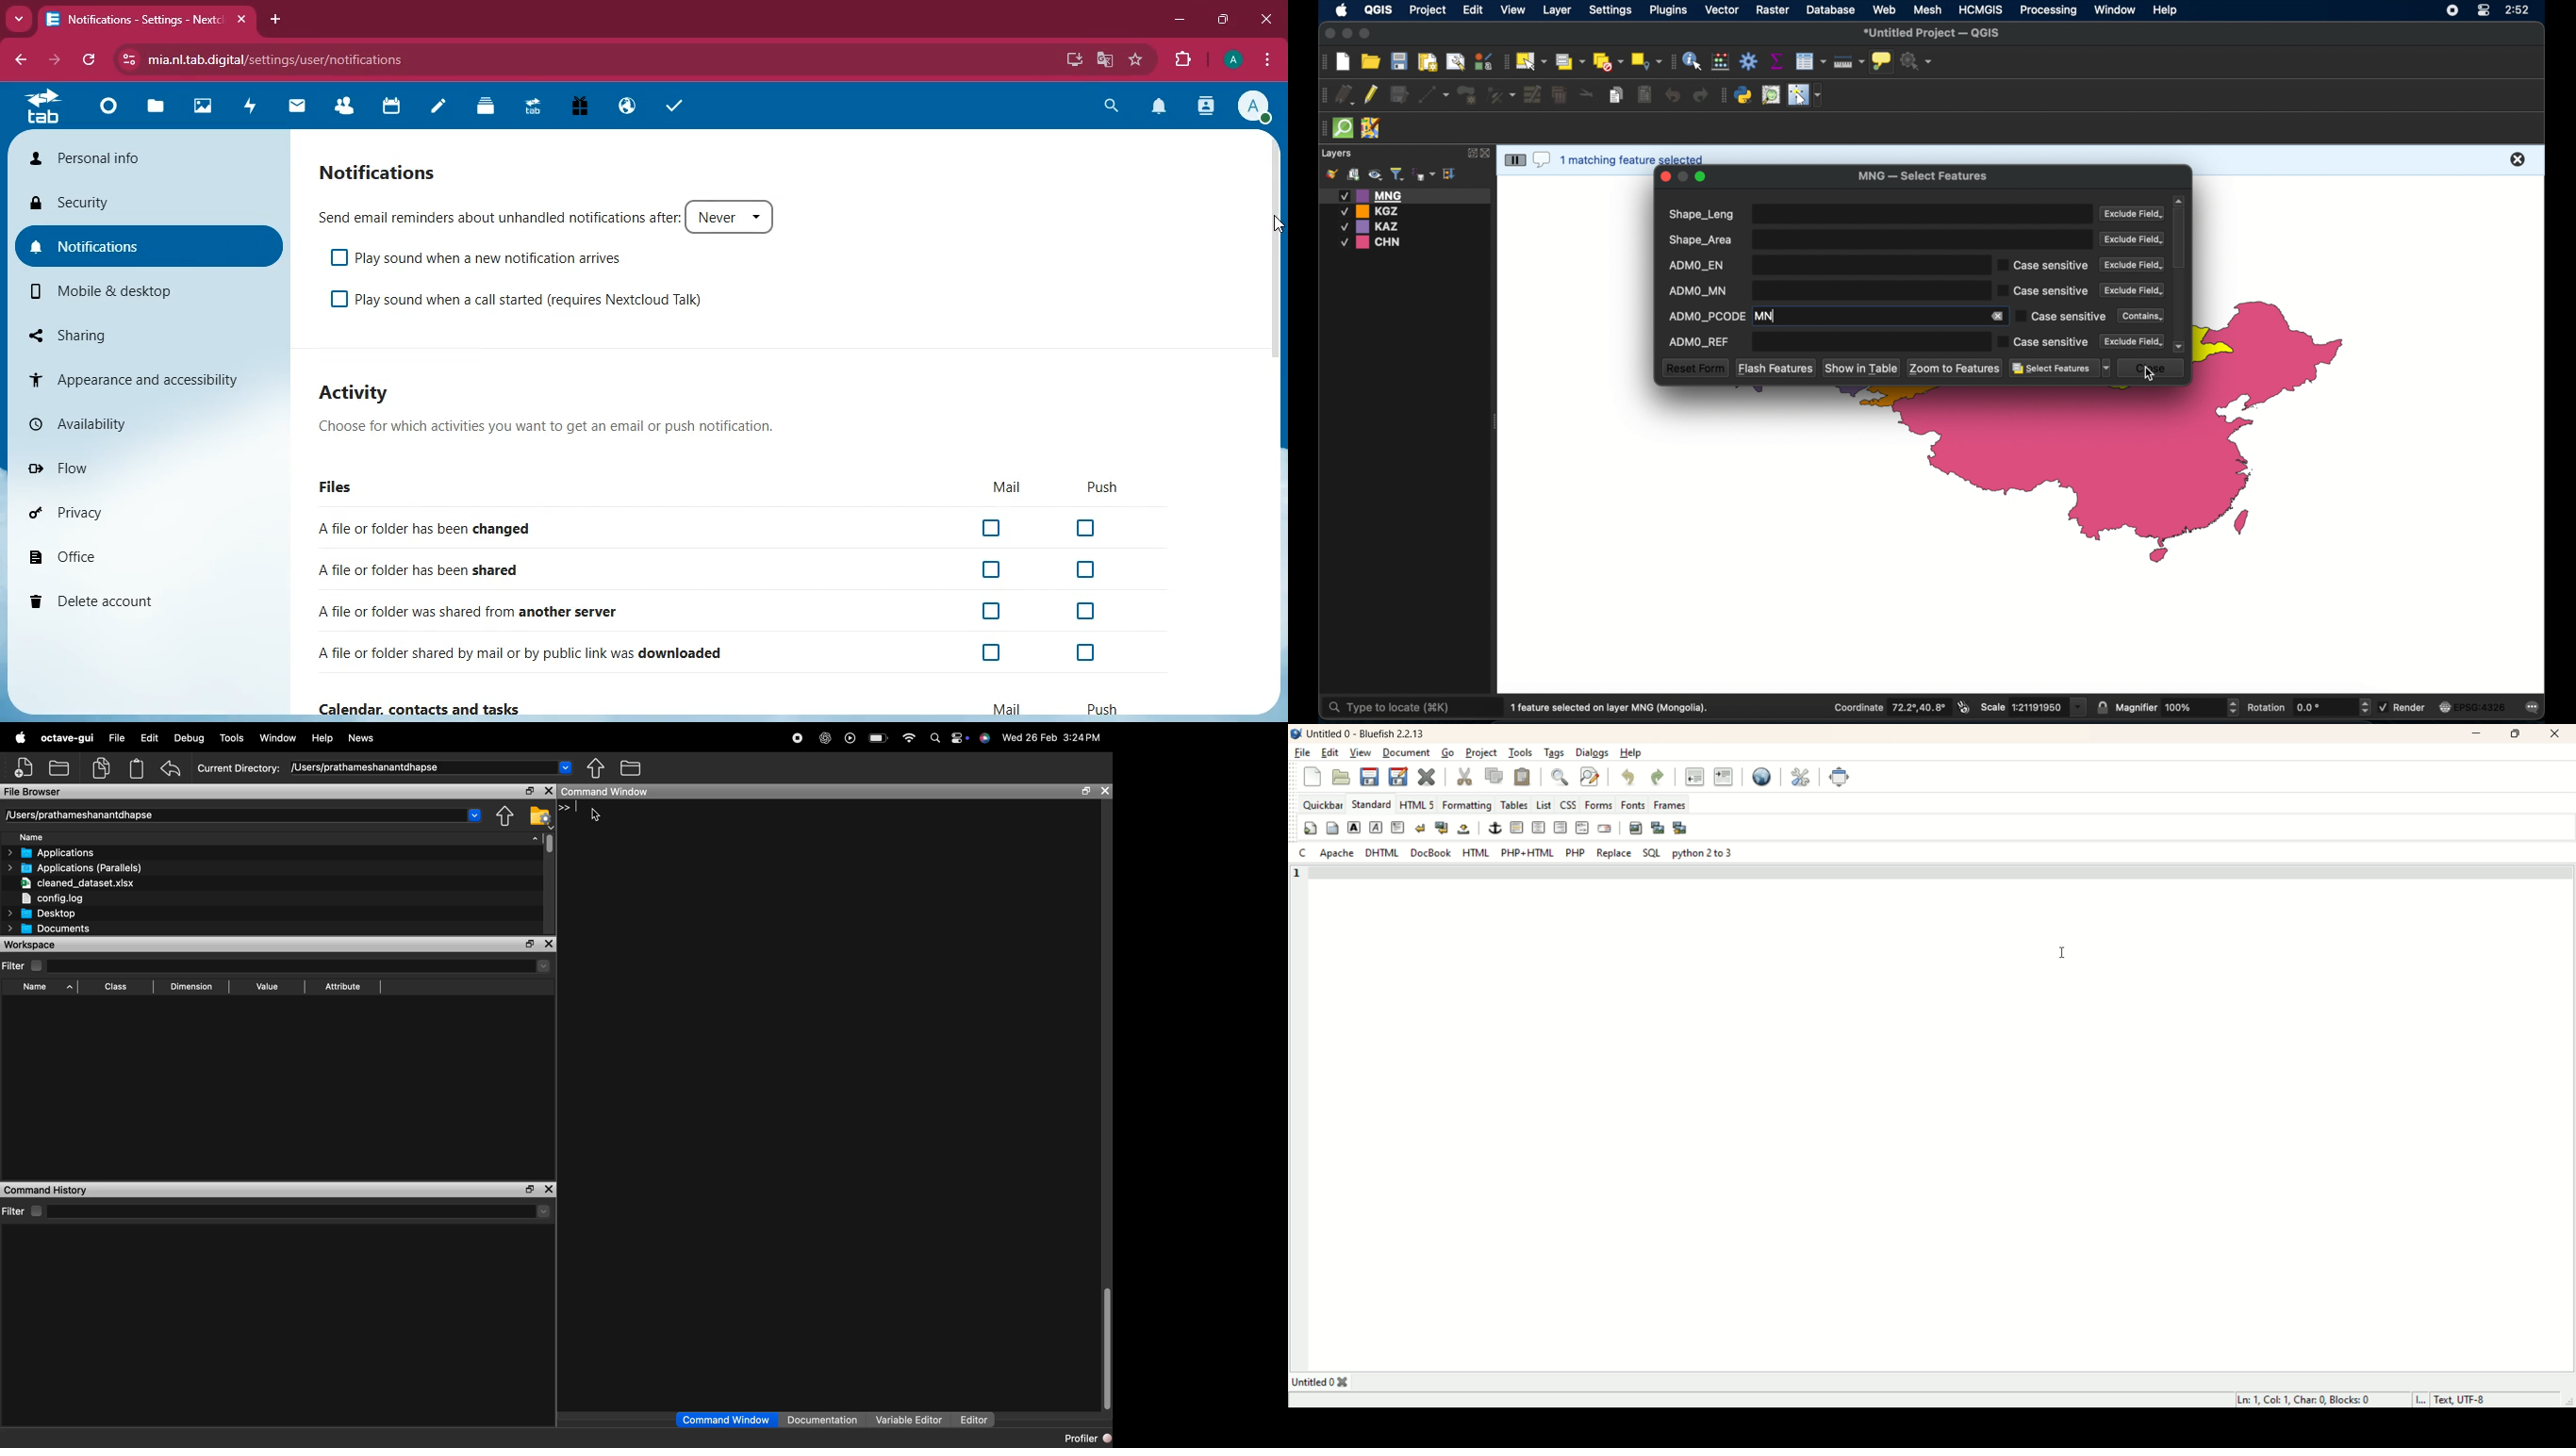 Image resolution: width=2576 pixels, height=1456 pixels. Describe the element at coordinates (346, 107) in the screenshot. I see `Contacts` at that location.